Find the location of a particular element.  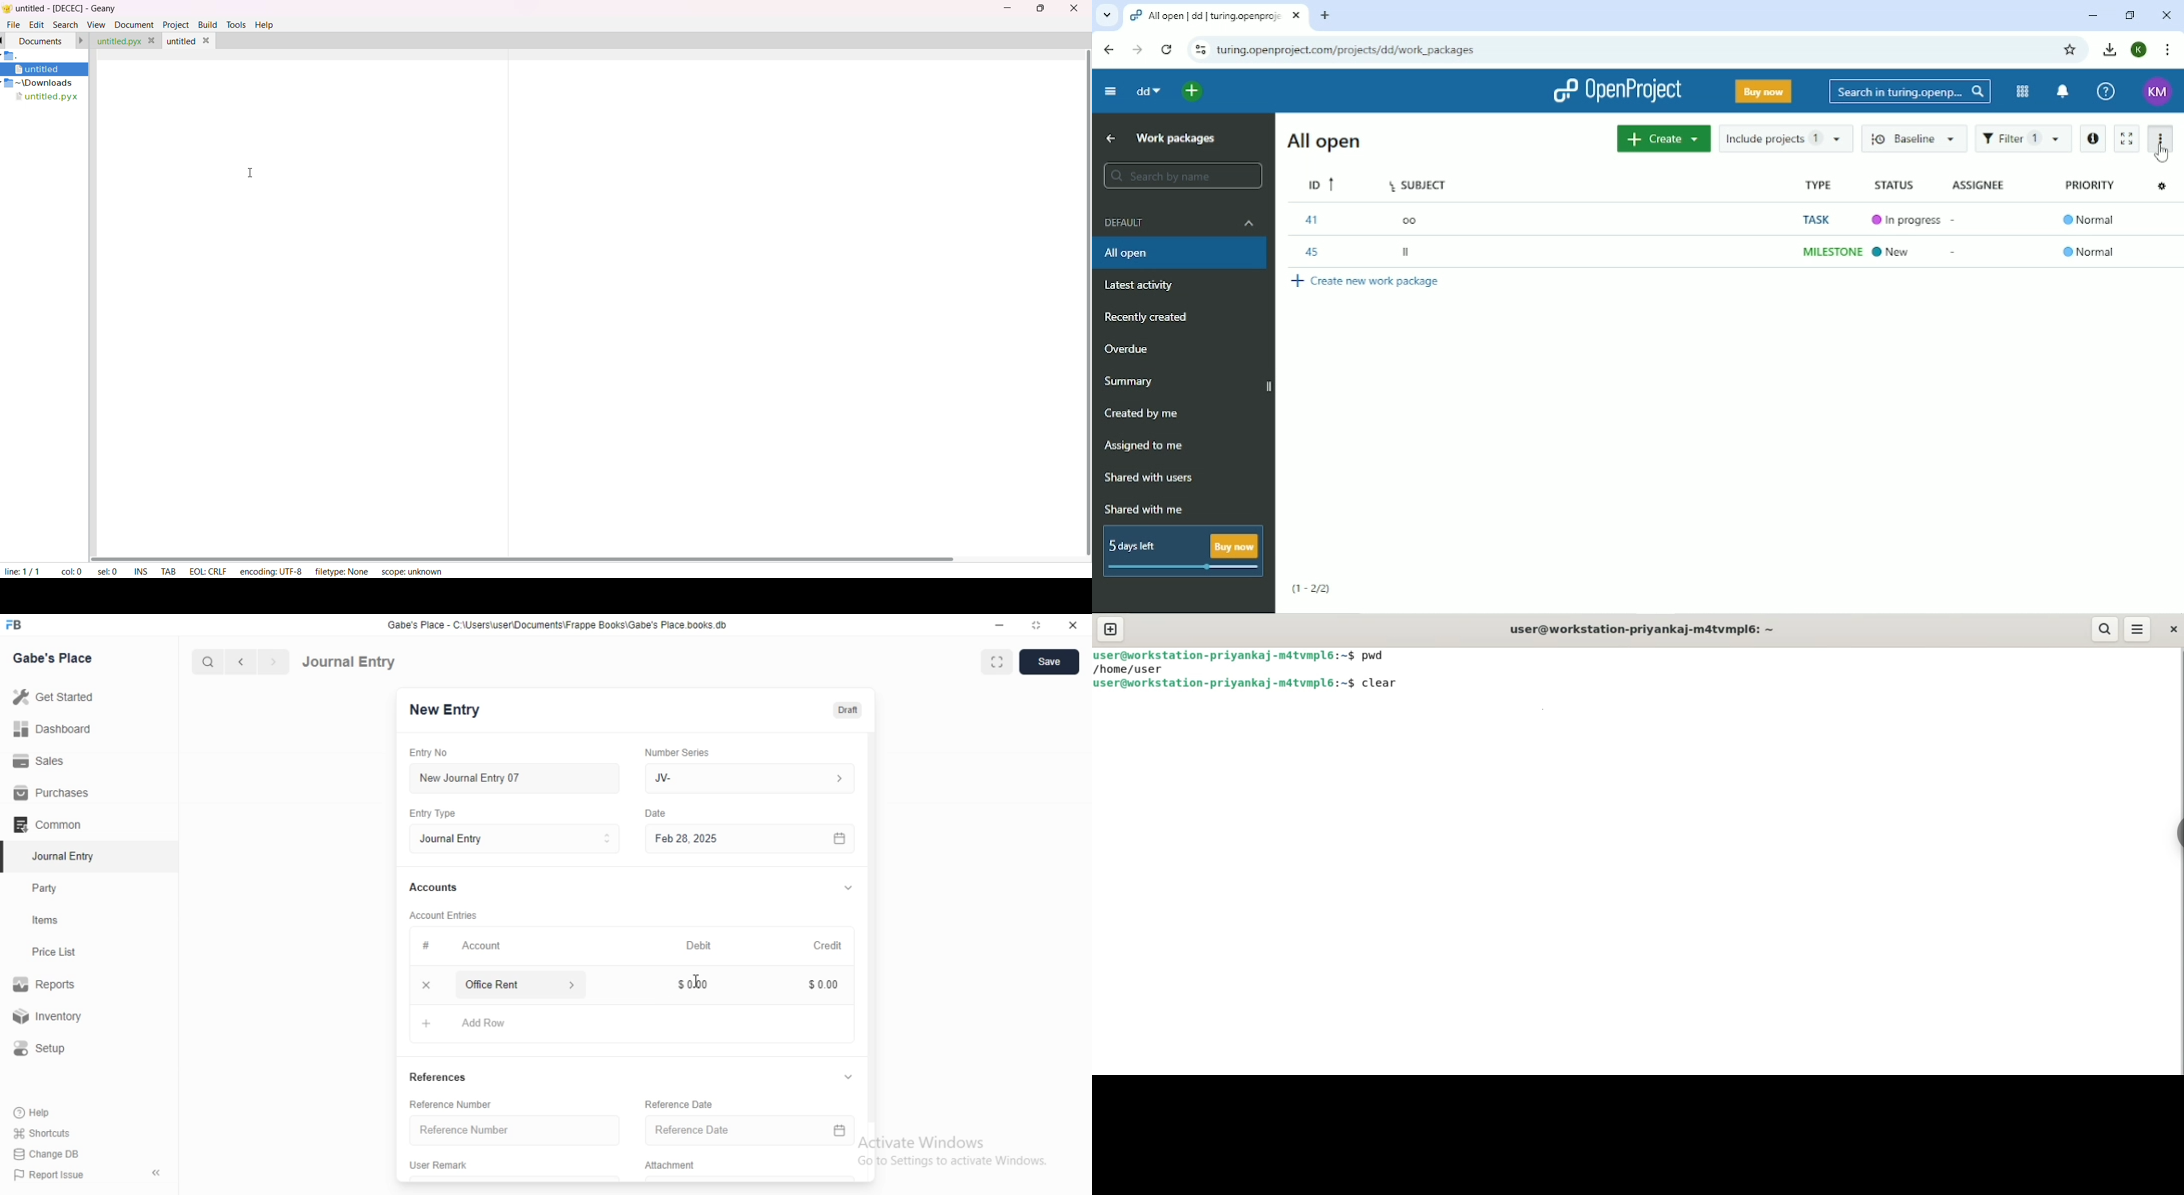

Help is located at coordinates (2107, 91).